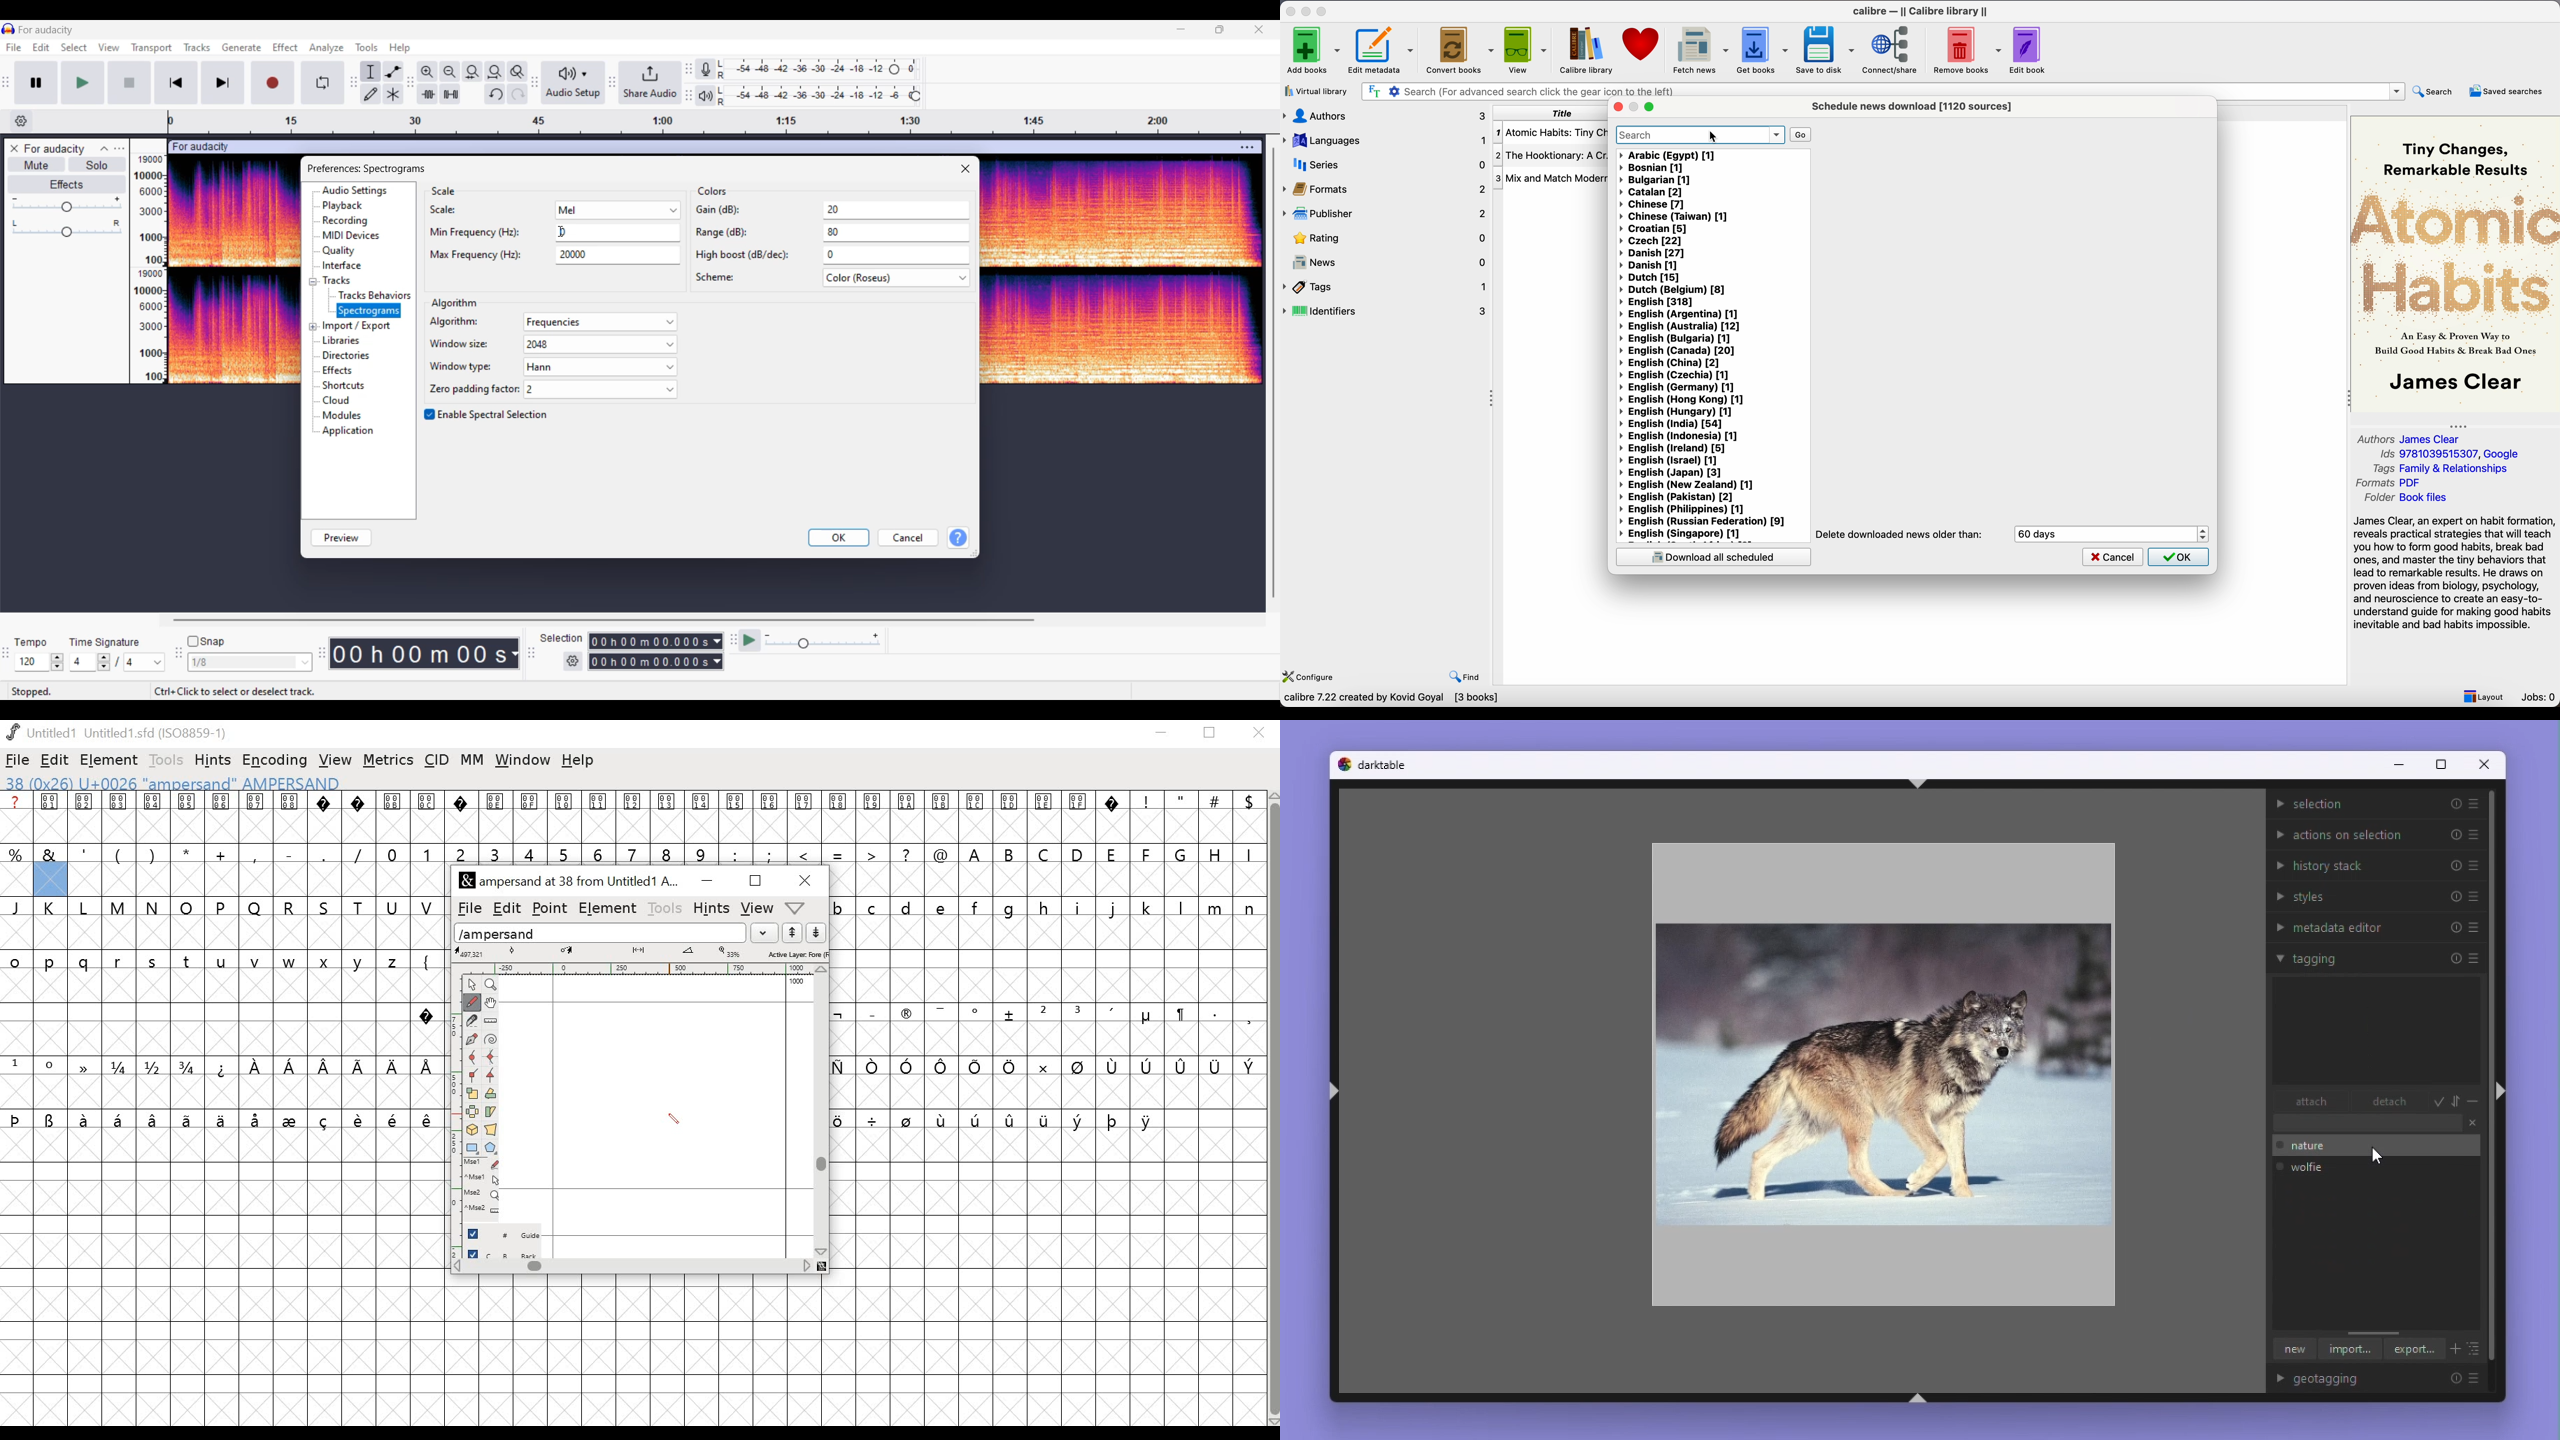 This screenshot has height=1456, width=2576. Describe the element at coordinates (1149, 1066) in the screenshot. I see `symbol` at that location.